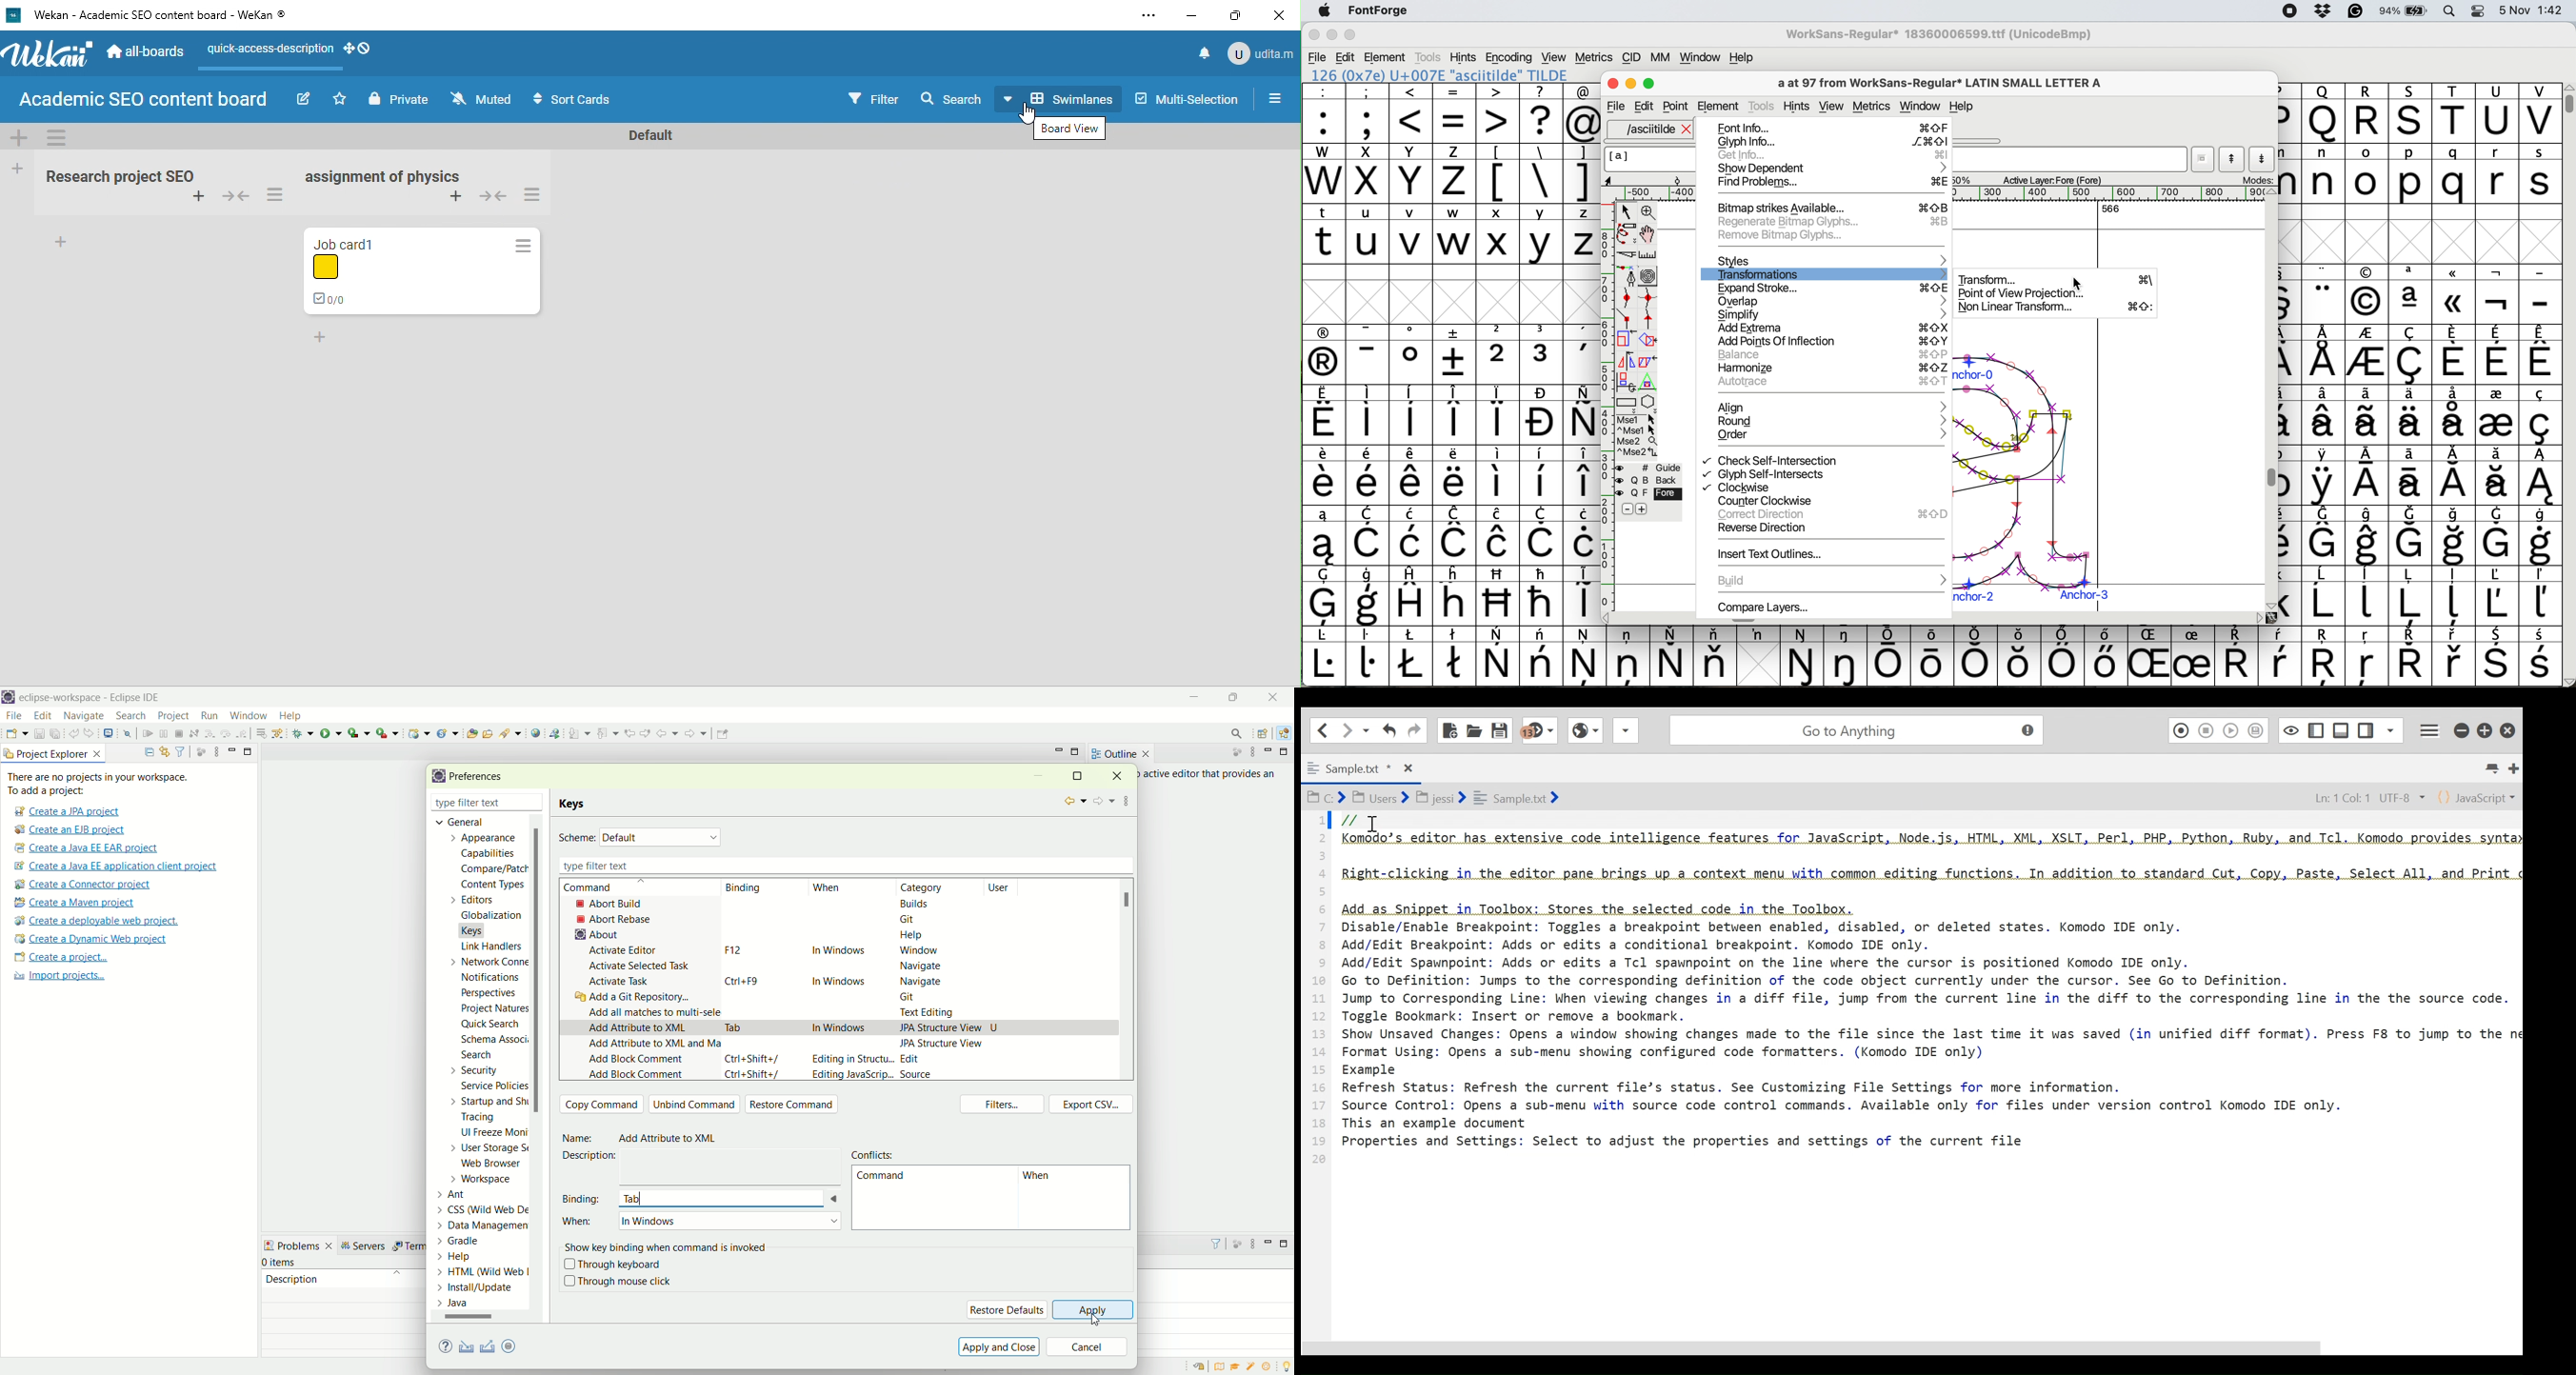  Describe the element at coordinates (1829, 419) in the screenshot. I see `Round` at that location.